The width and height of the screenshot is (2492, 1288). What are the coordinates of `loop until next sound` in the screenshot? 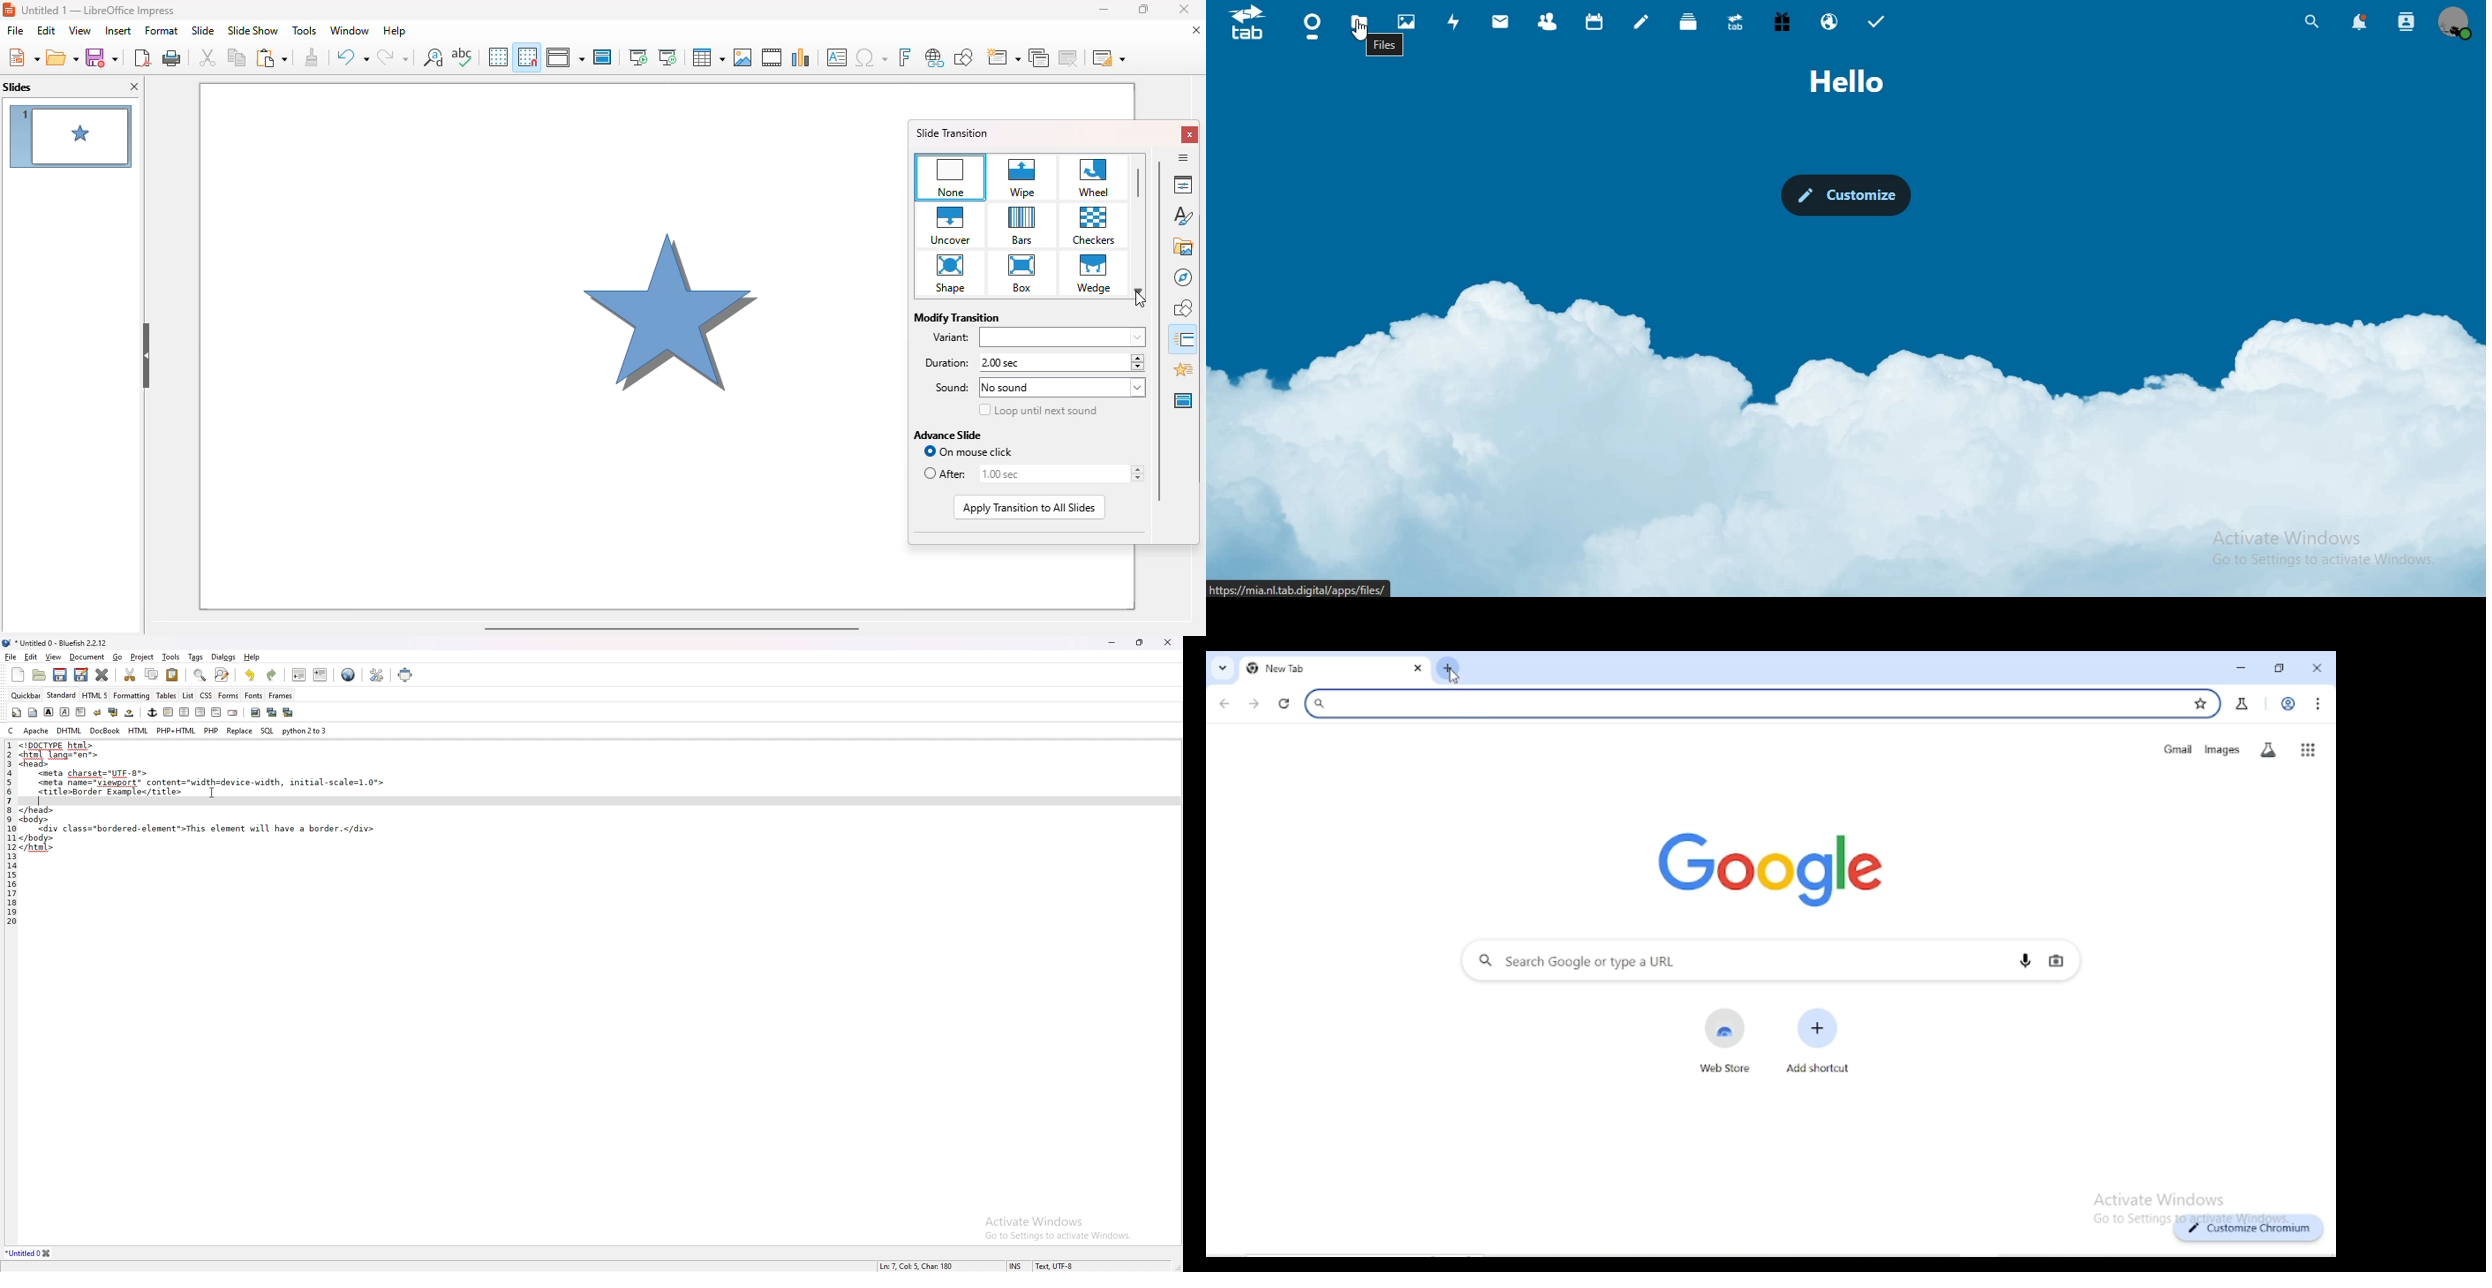 It's located at (1039, 410).